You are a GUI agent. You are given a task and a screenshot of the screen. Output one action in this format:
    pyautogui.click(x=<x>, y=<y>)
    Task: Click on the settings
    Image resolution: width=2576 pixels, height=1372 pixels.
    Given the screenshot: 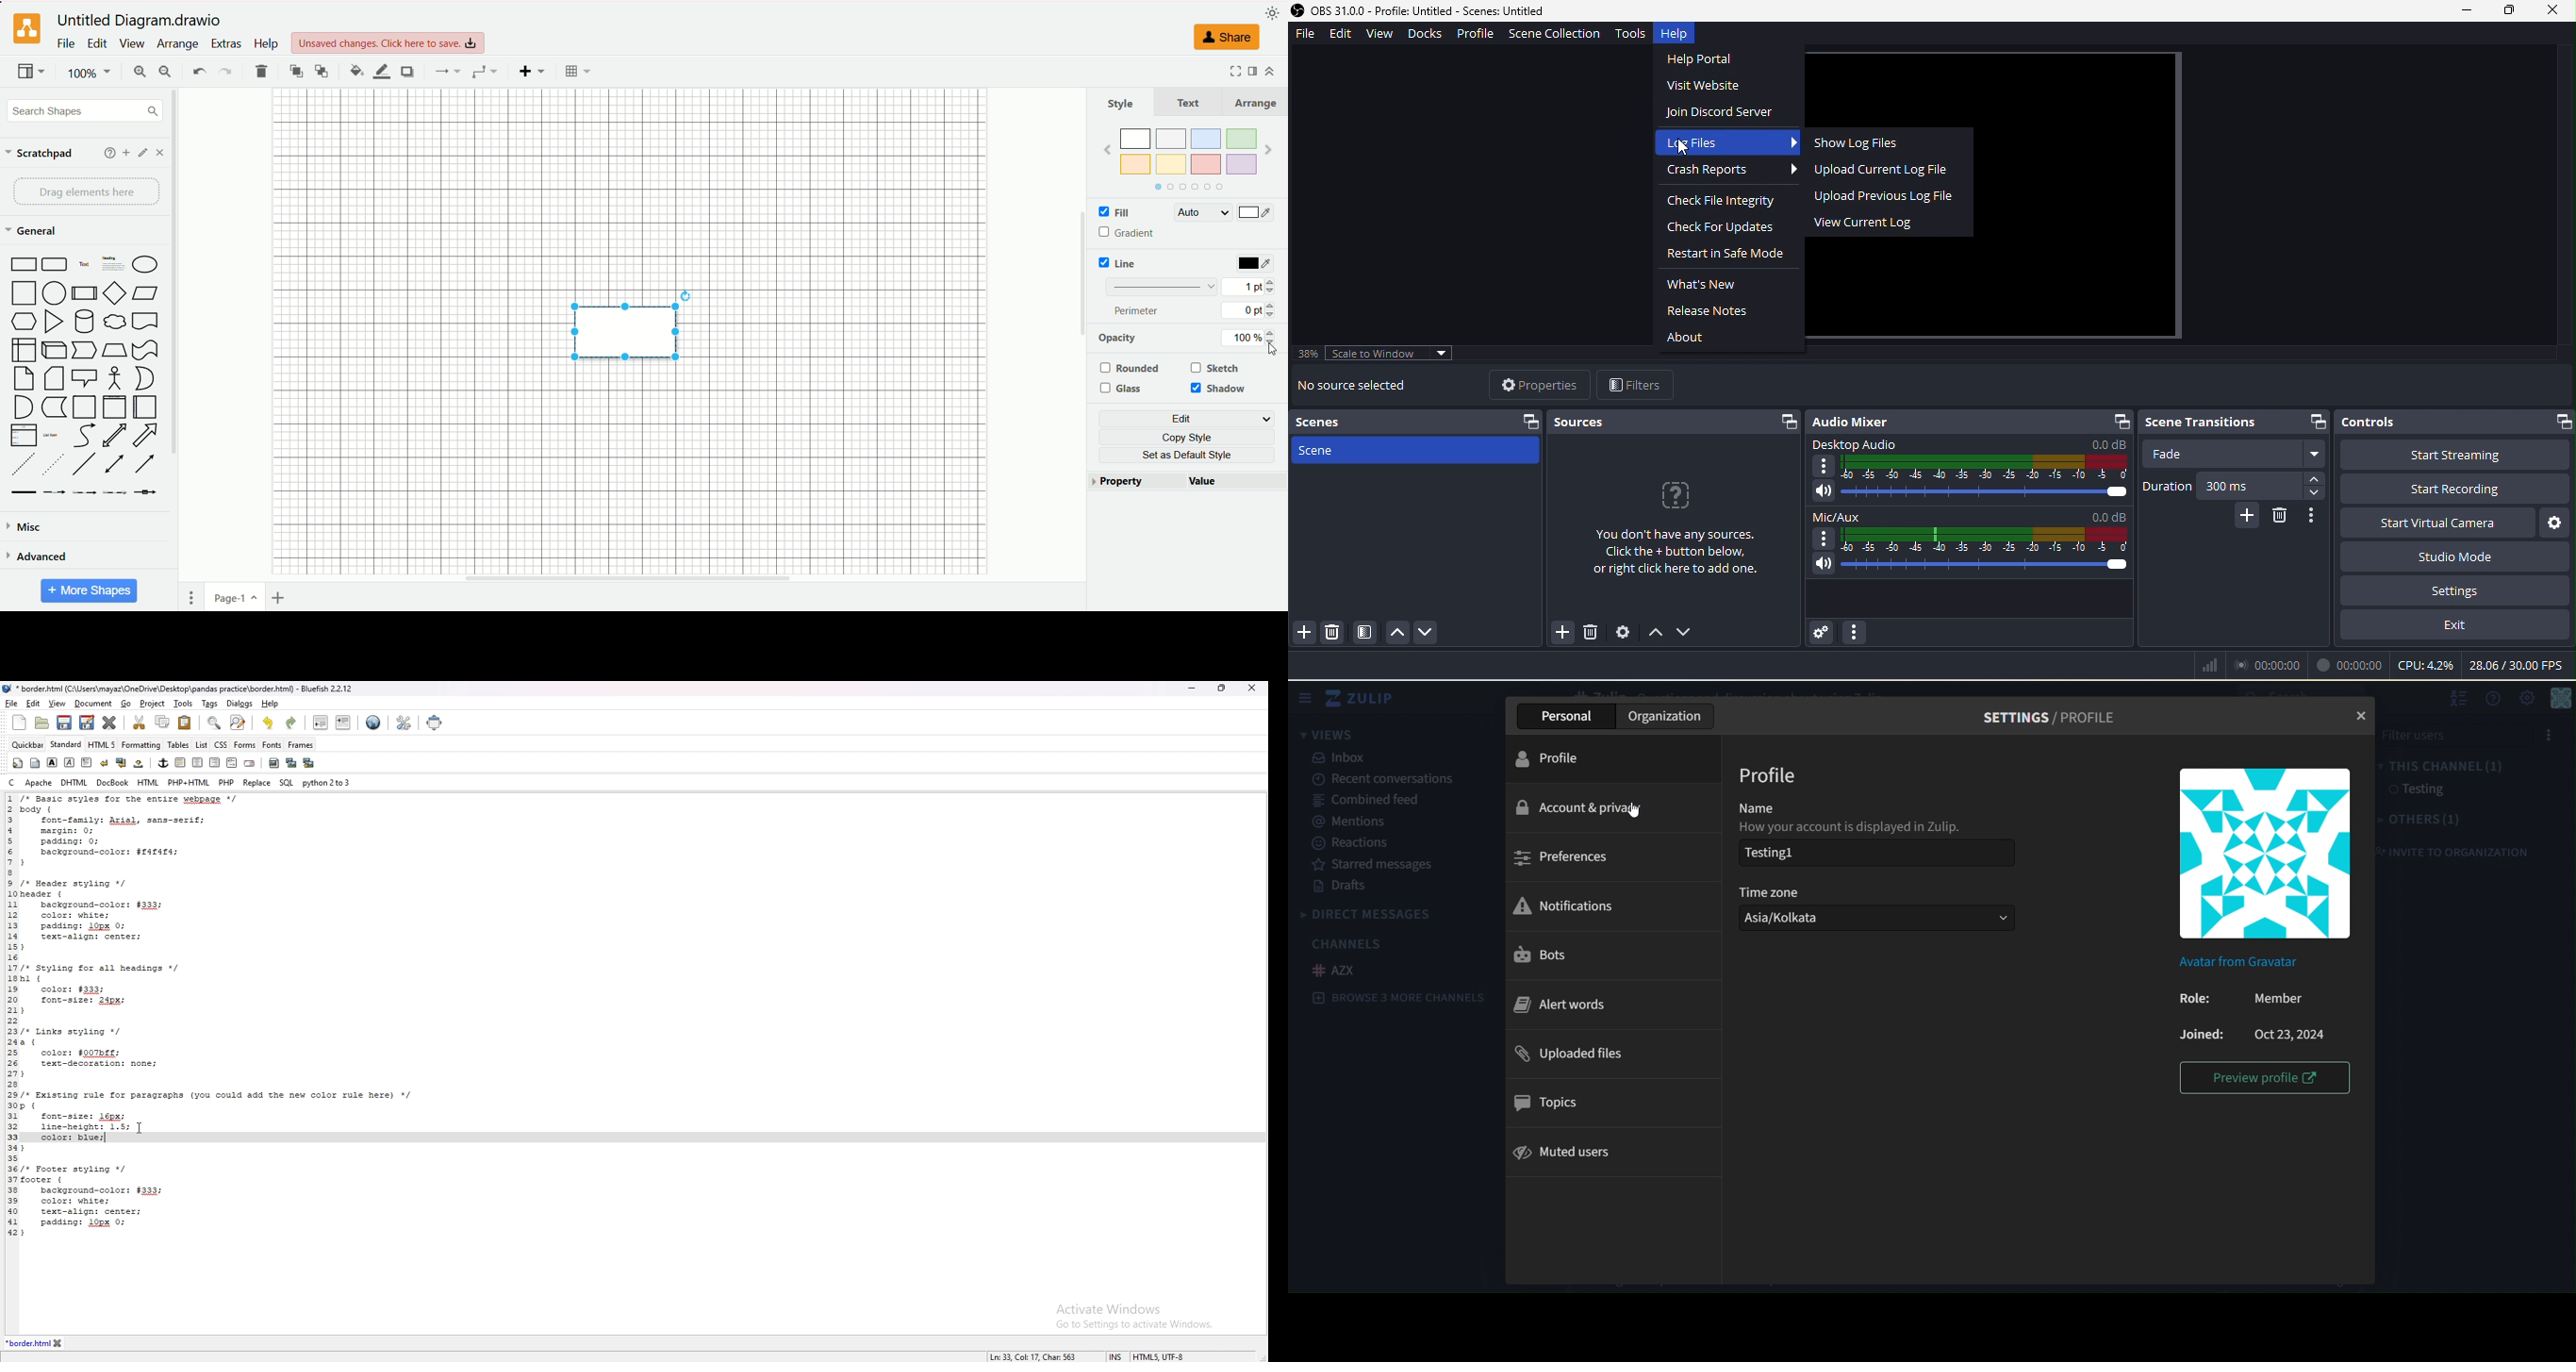 What is the action you would take?
    pyautogui.click(x=2055, y=715)
    